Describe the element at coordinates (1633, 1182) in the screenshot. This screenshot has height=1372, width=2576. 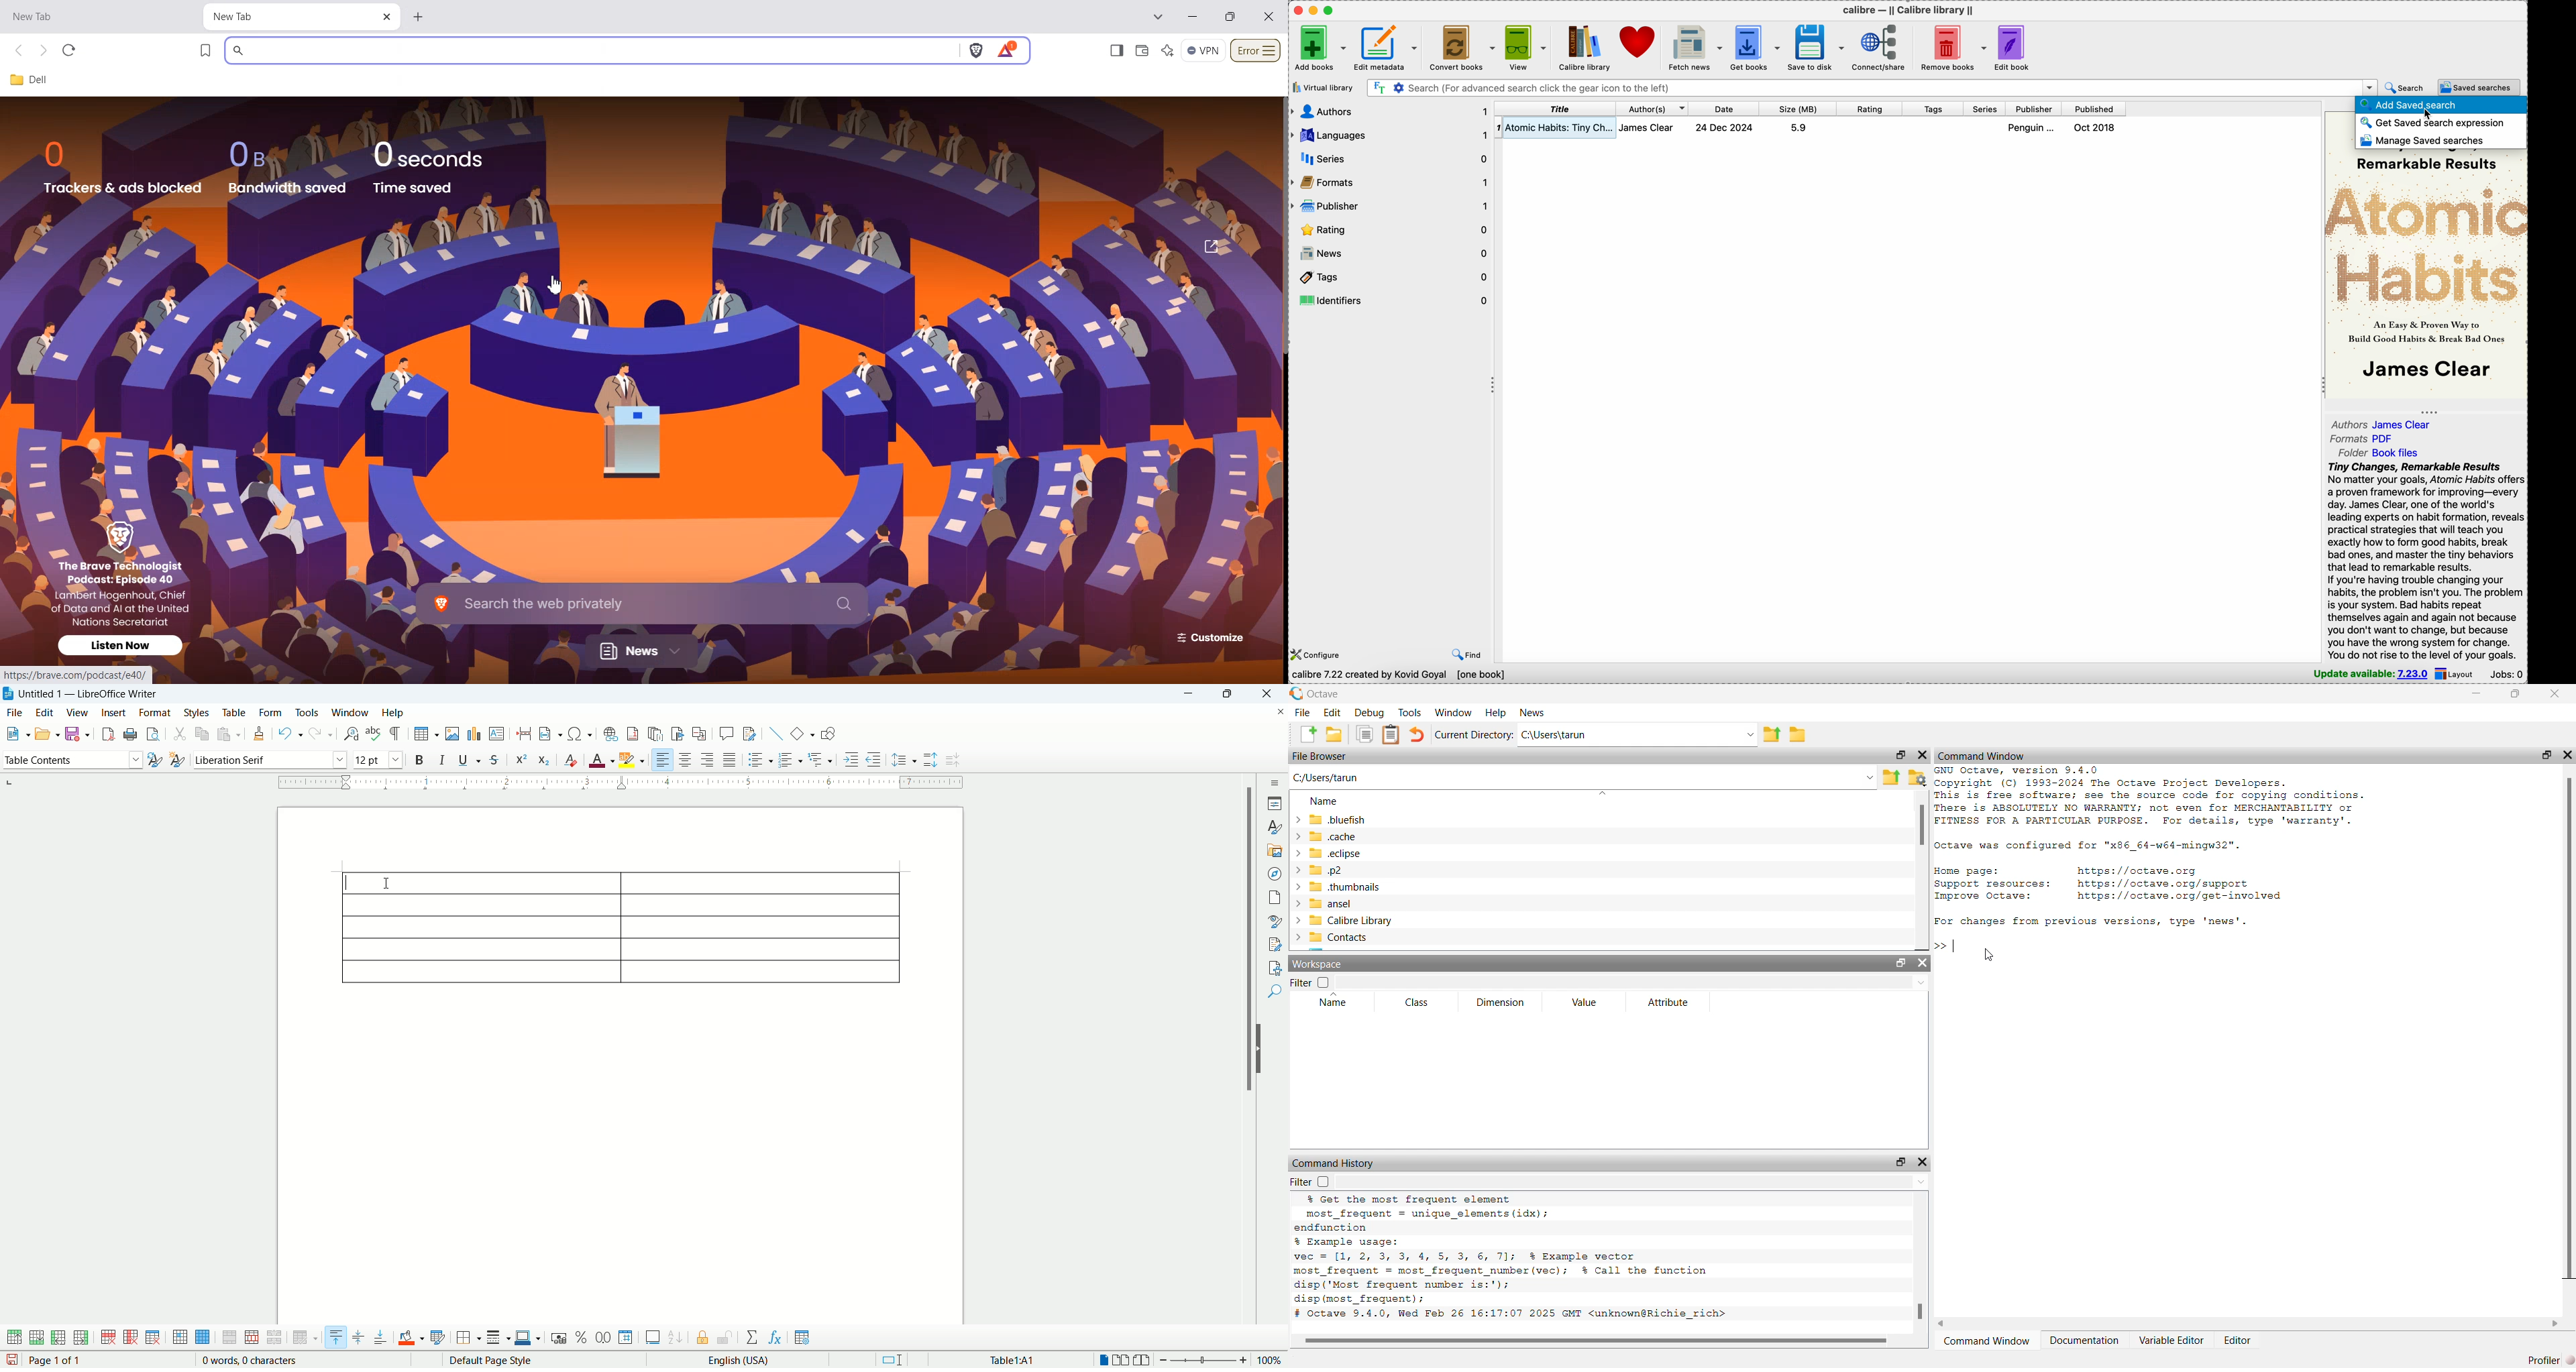
I see `Enter text to filter the command history` at that location.